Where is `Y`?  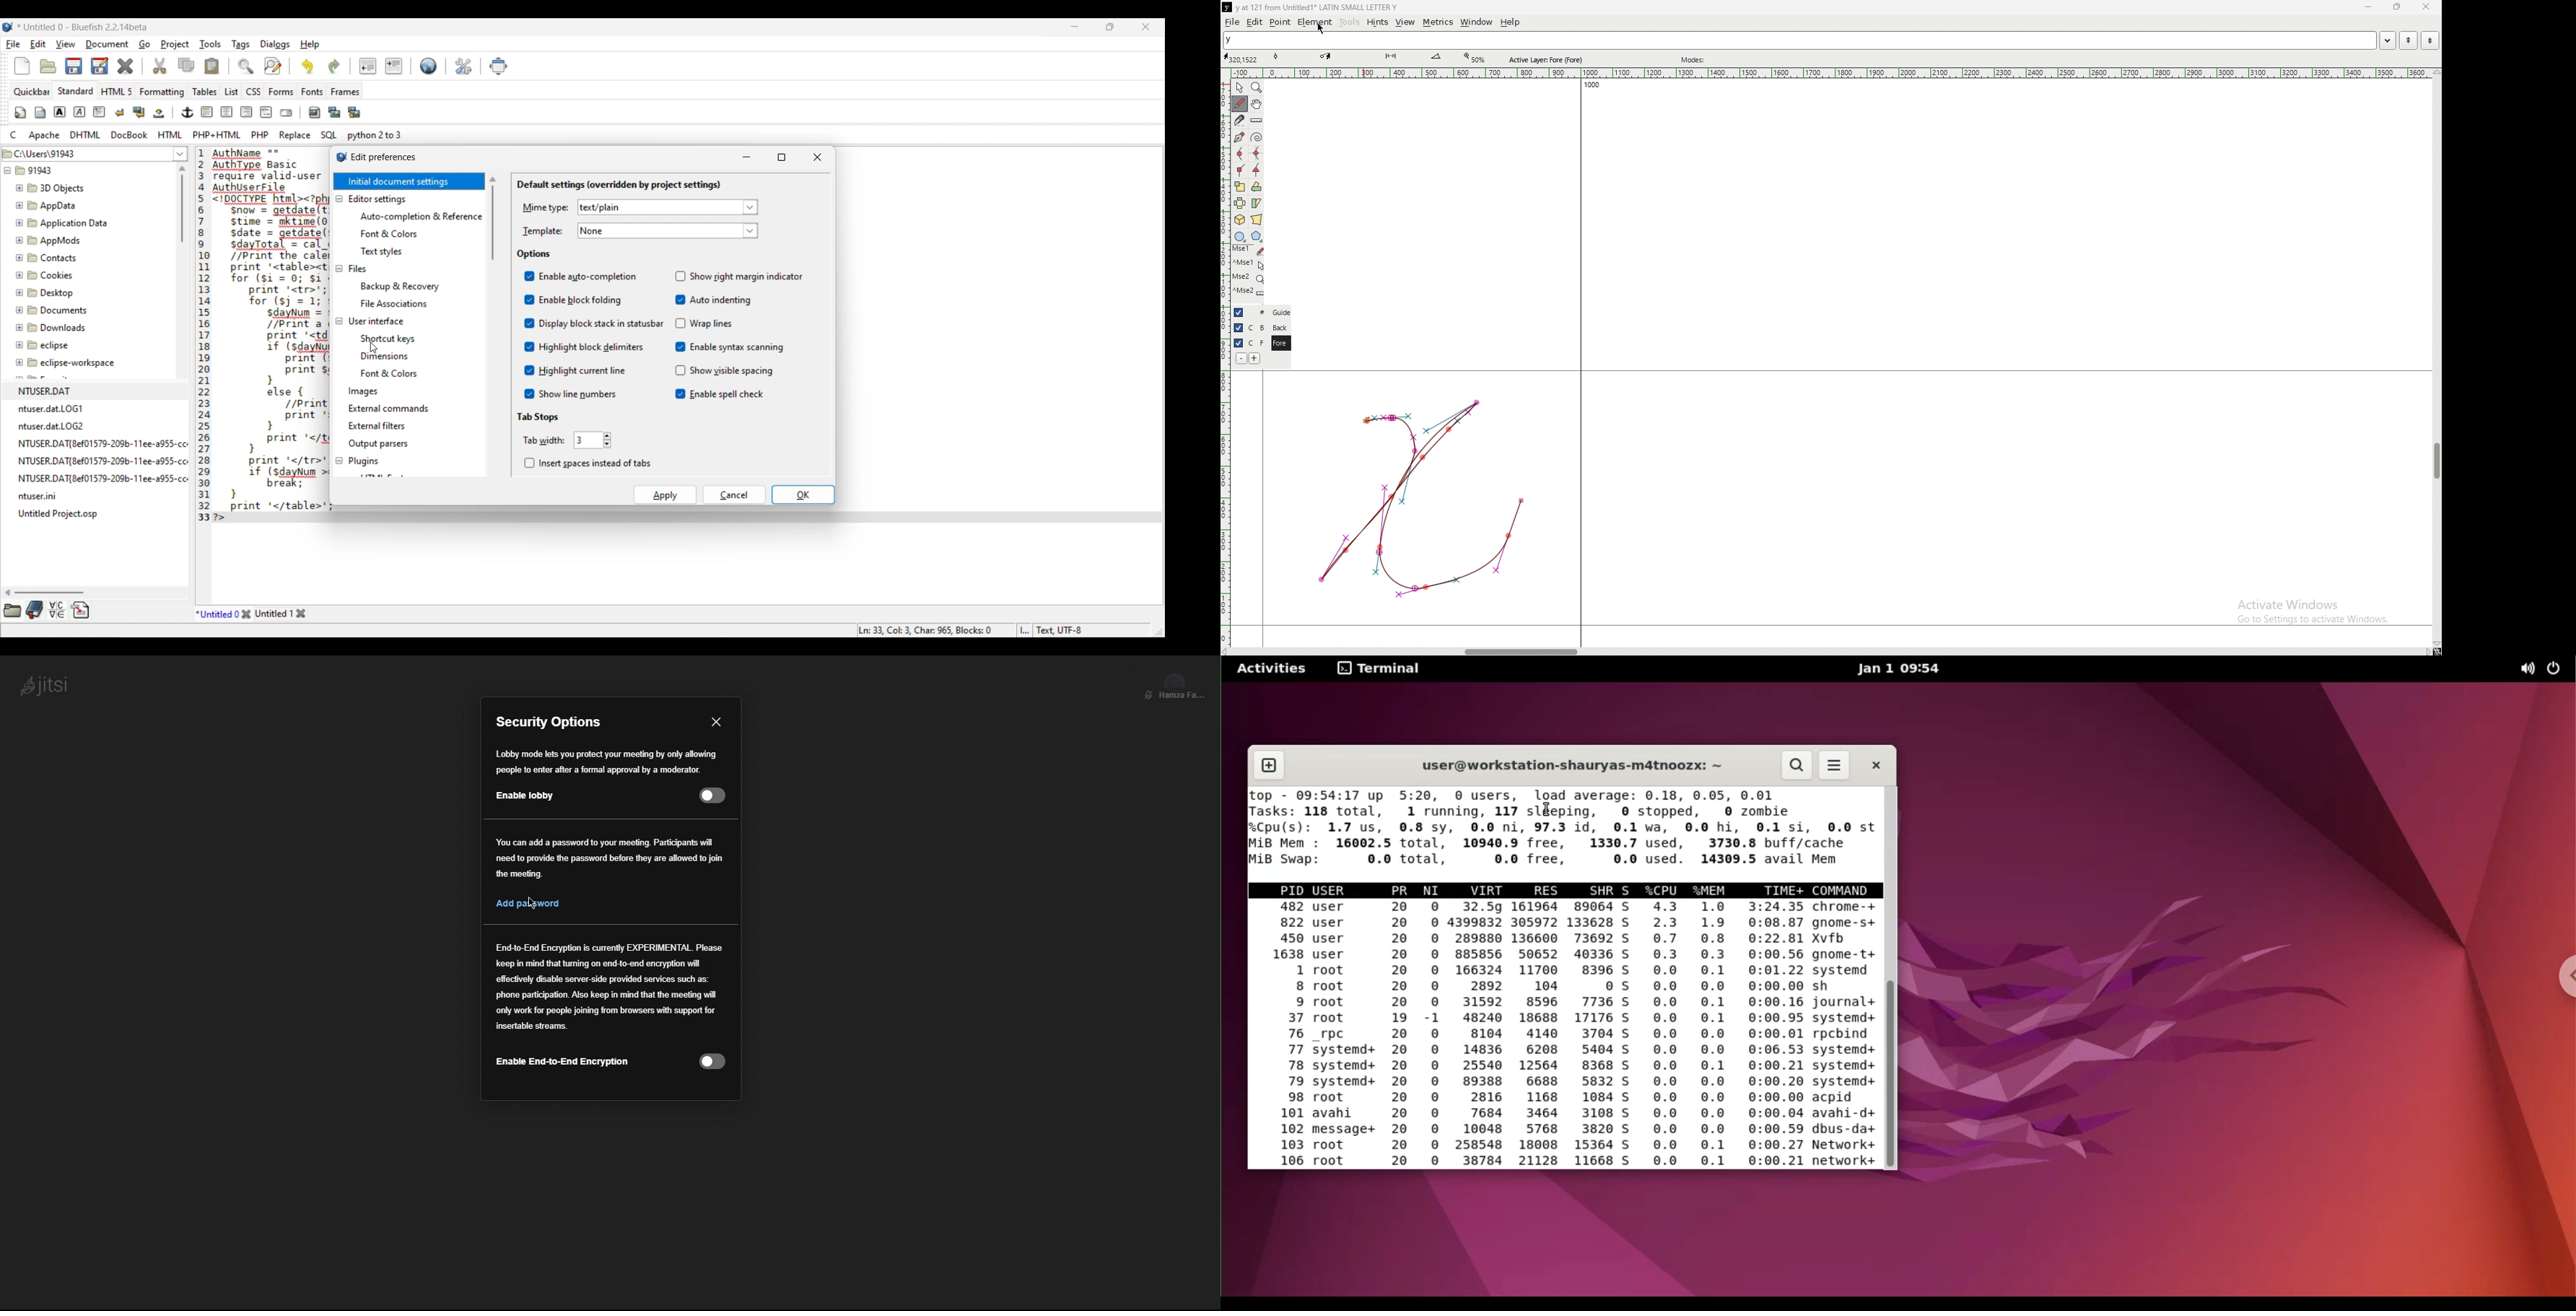 Y is located at coordinates (1800, 41).